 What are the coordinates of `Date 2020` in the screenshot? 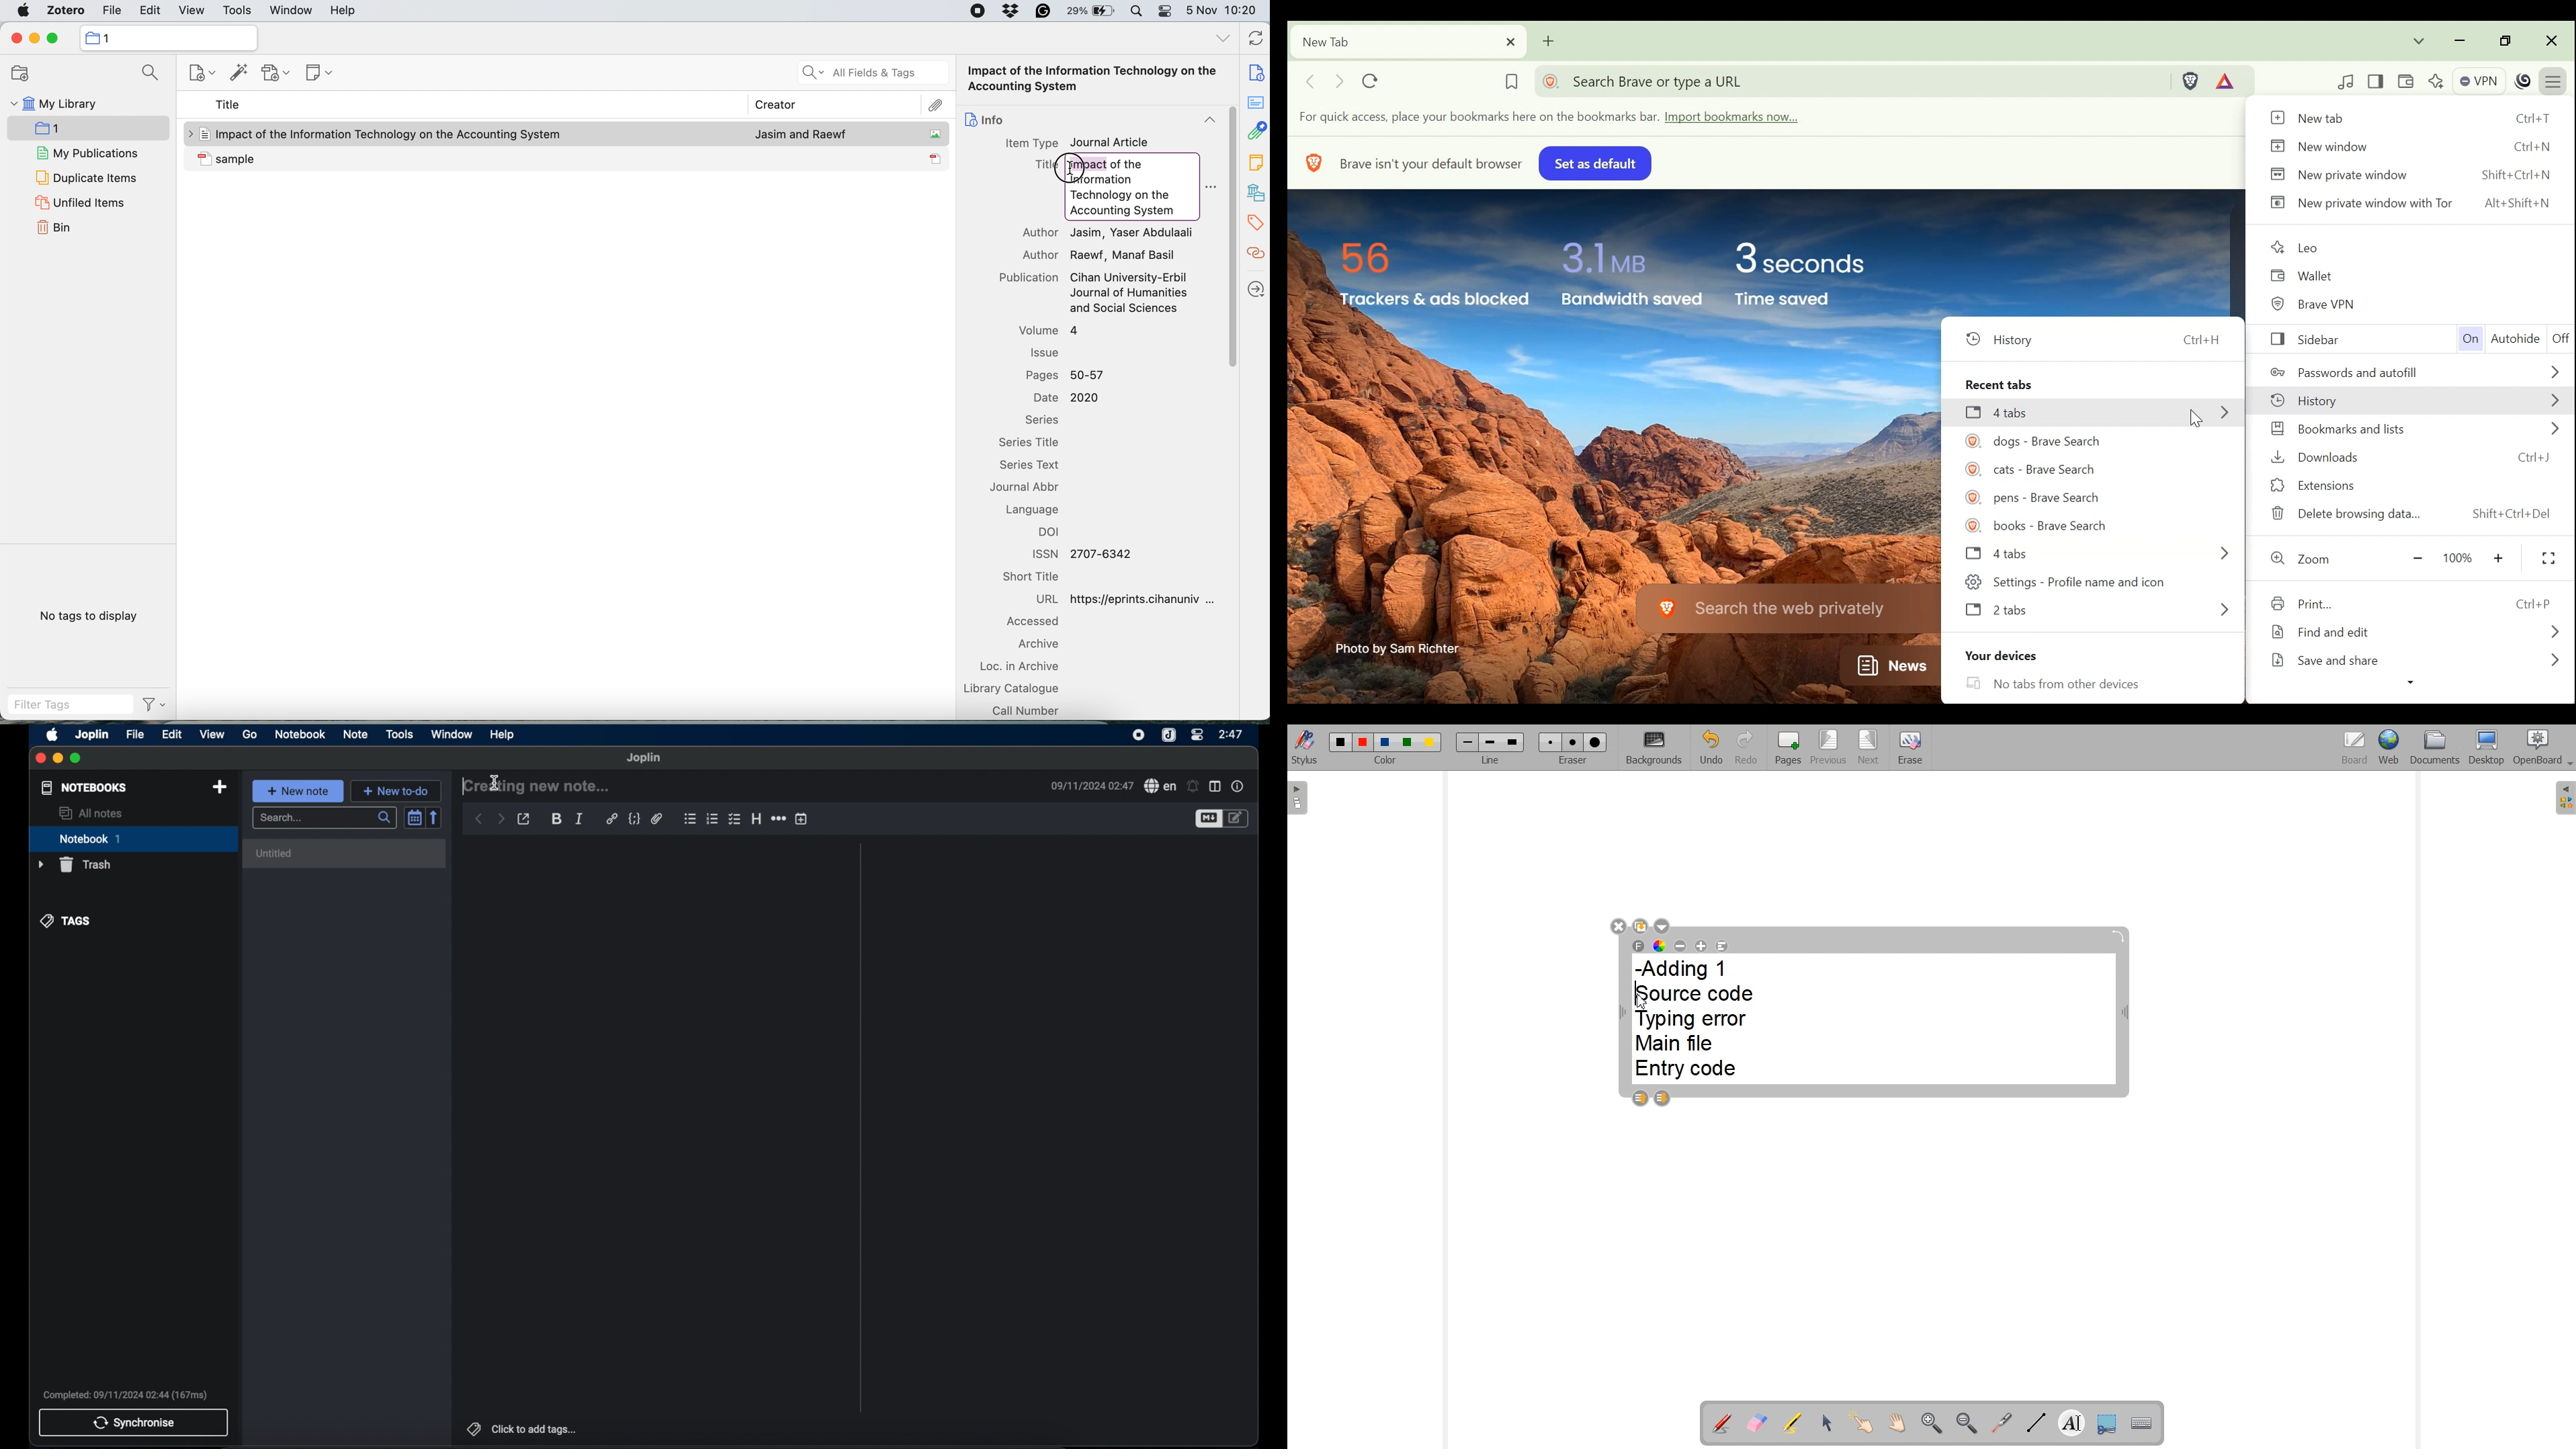 It's located at (1071, 398).